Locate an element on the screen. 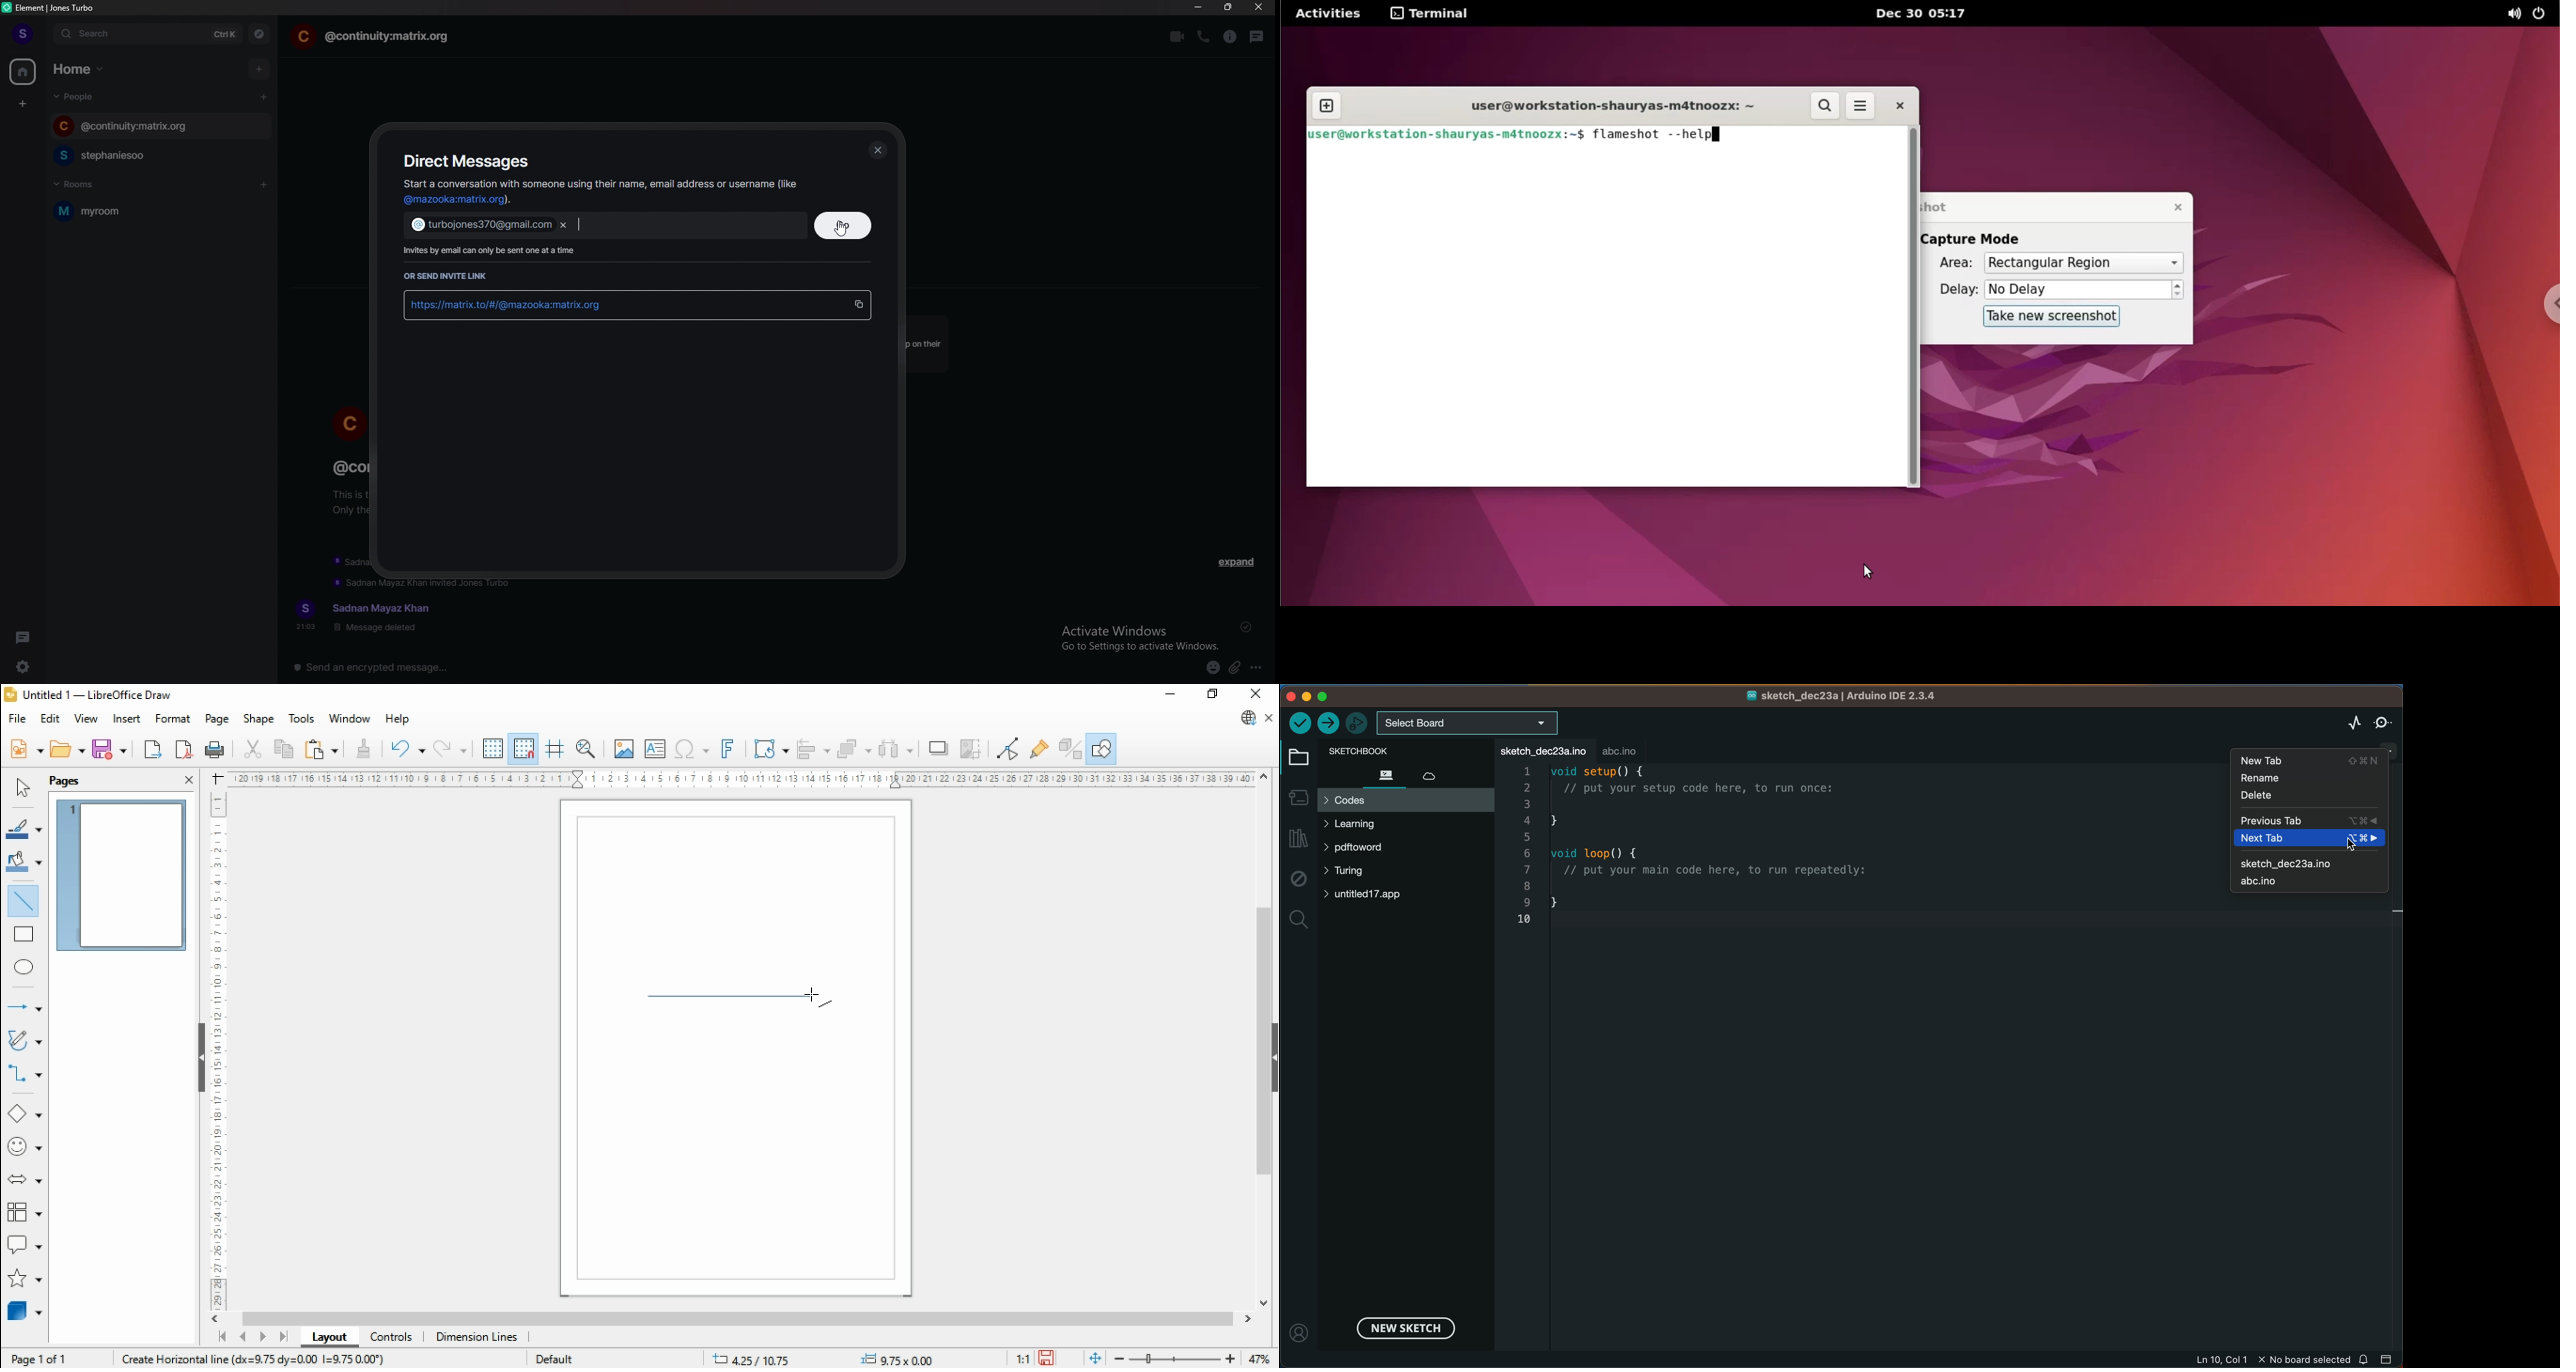 The image size is (2576, 1372). pan and zoom is located at coordinates (586, 748).